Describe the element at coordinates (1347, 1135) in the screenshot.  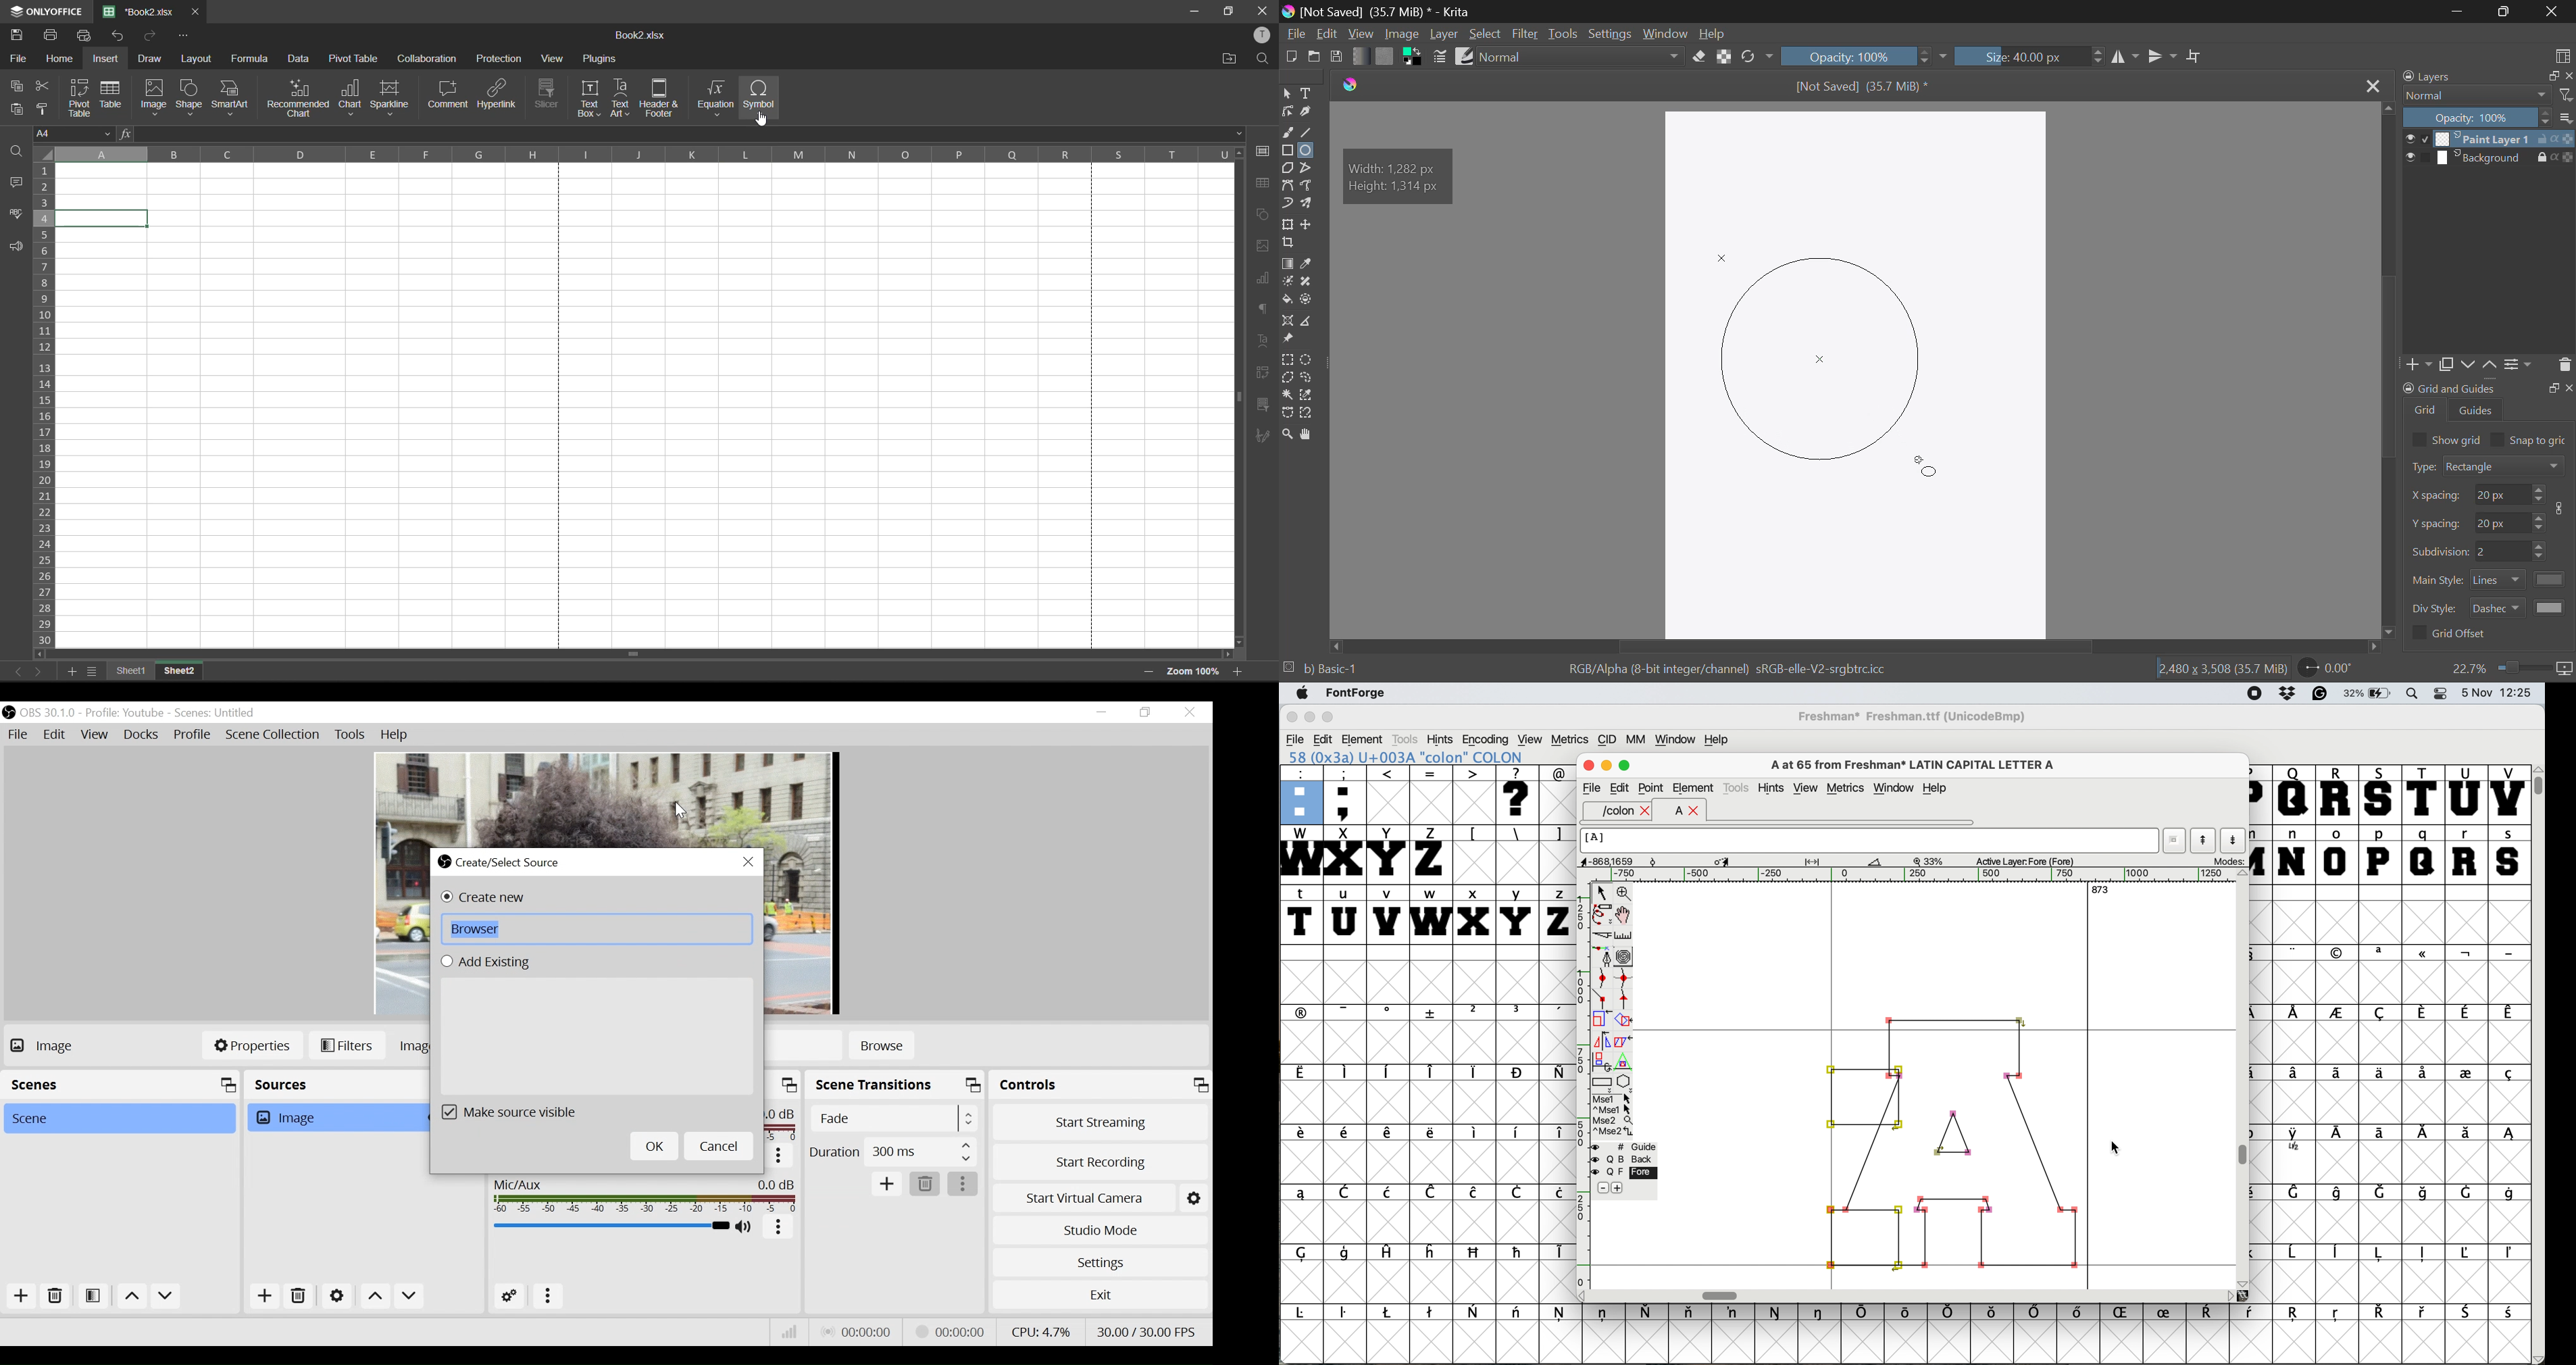
I see `symbol` at that location.